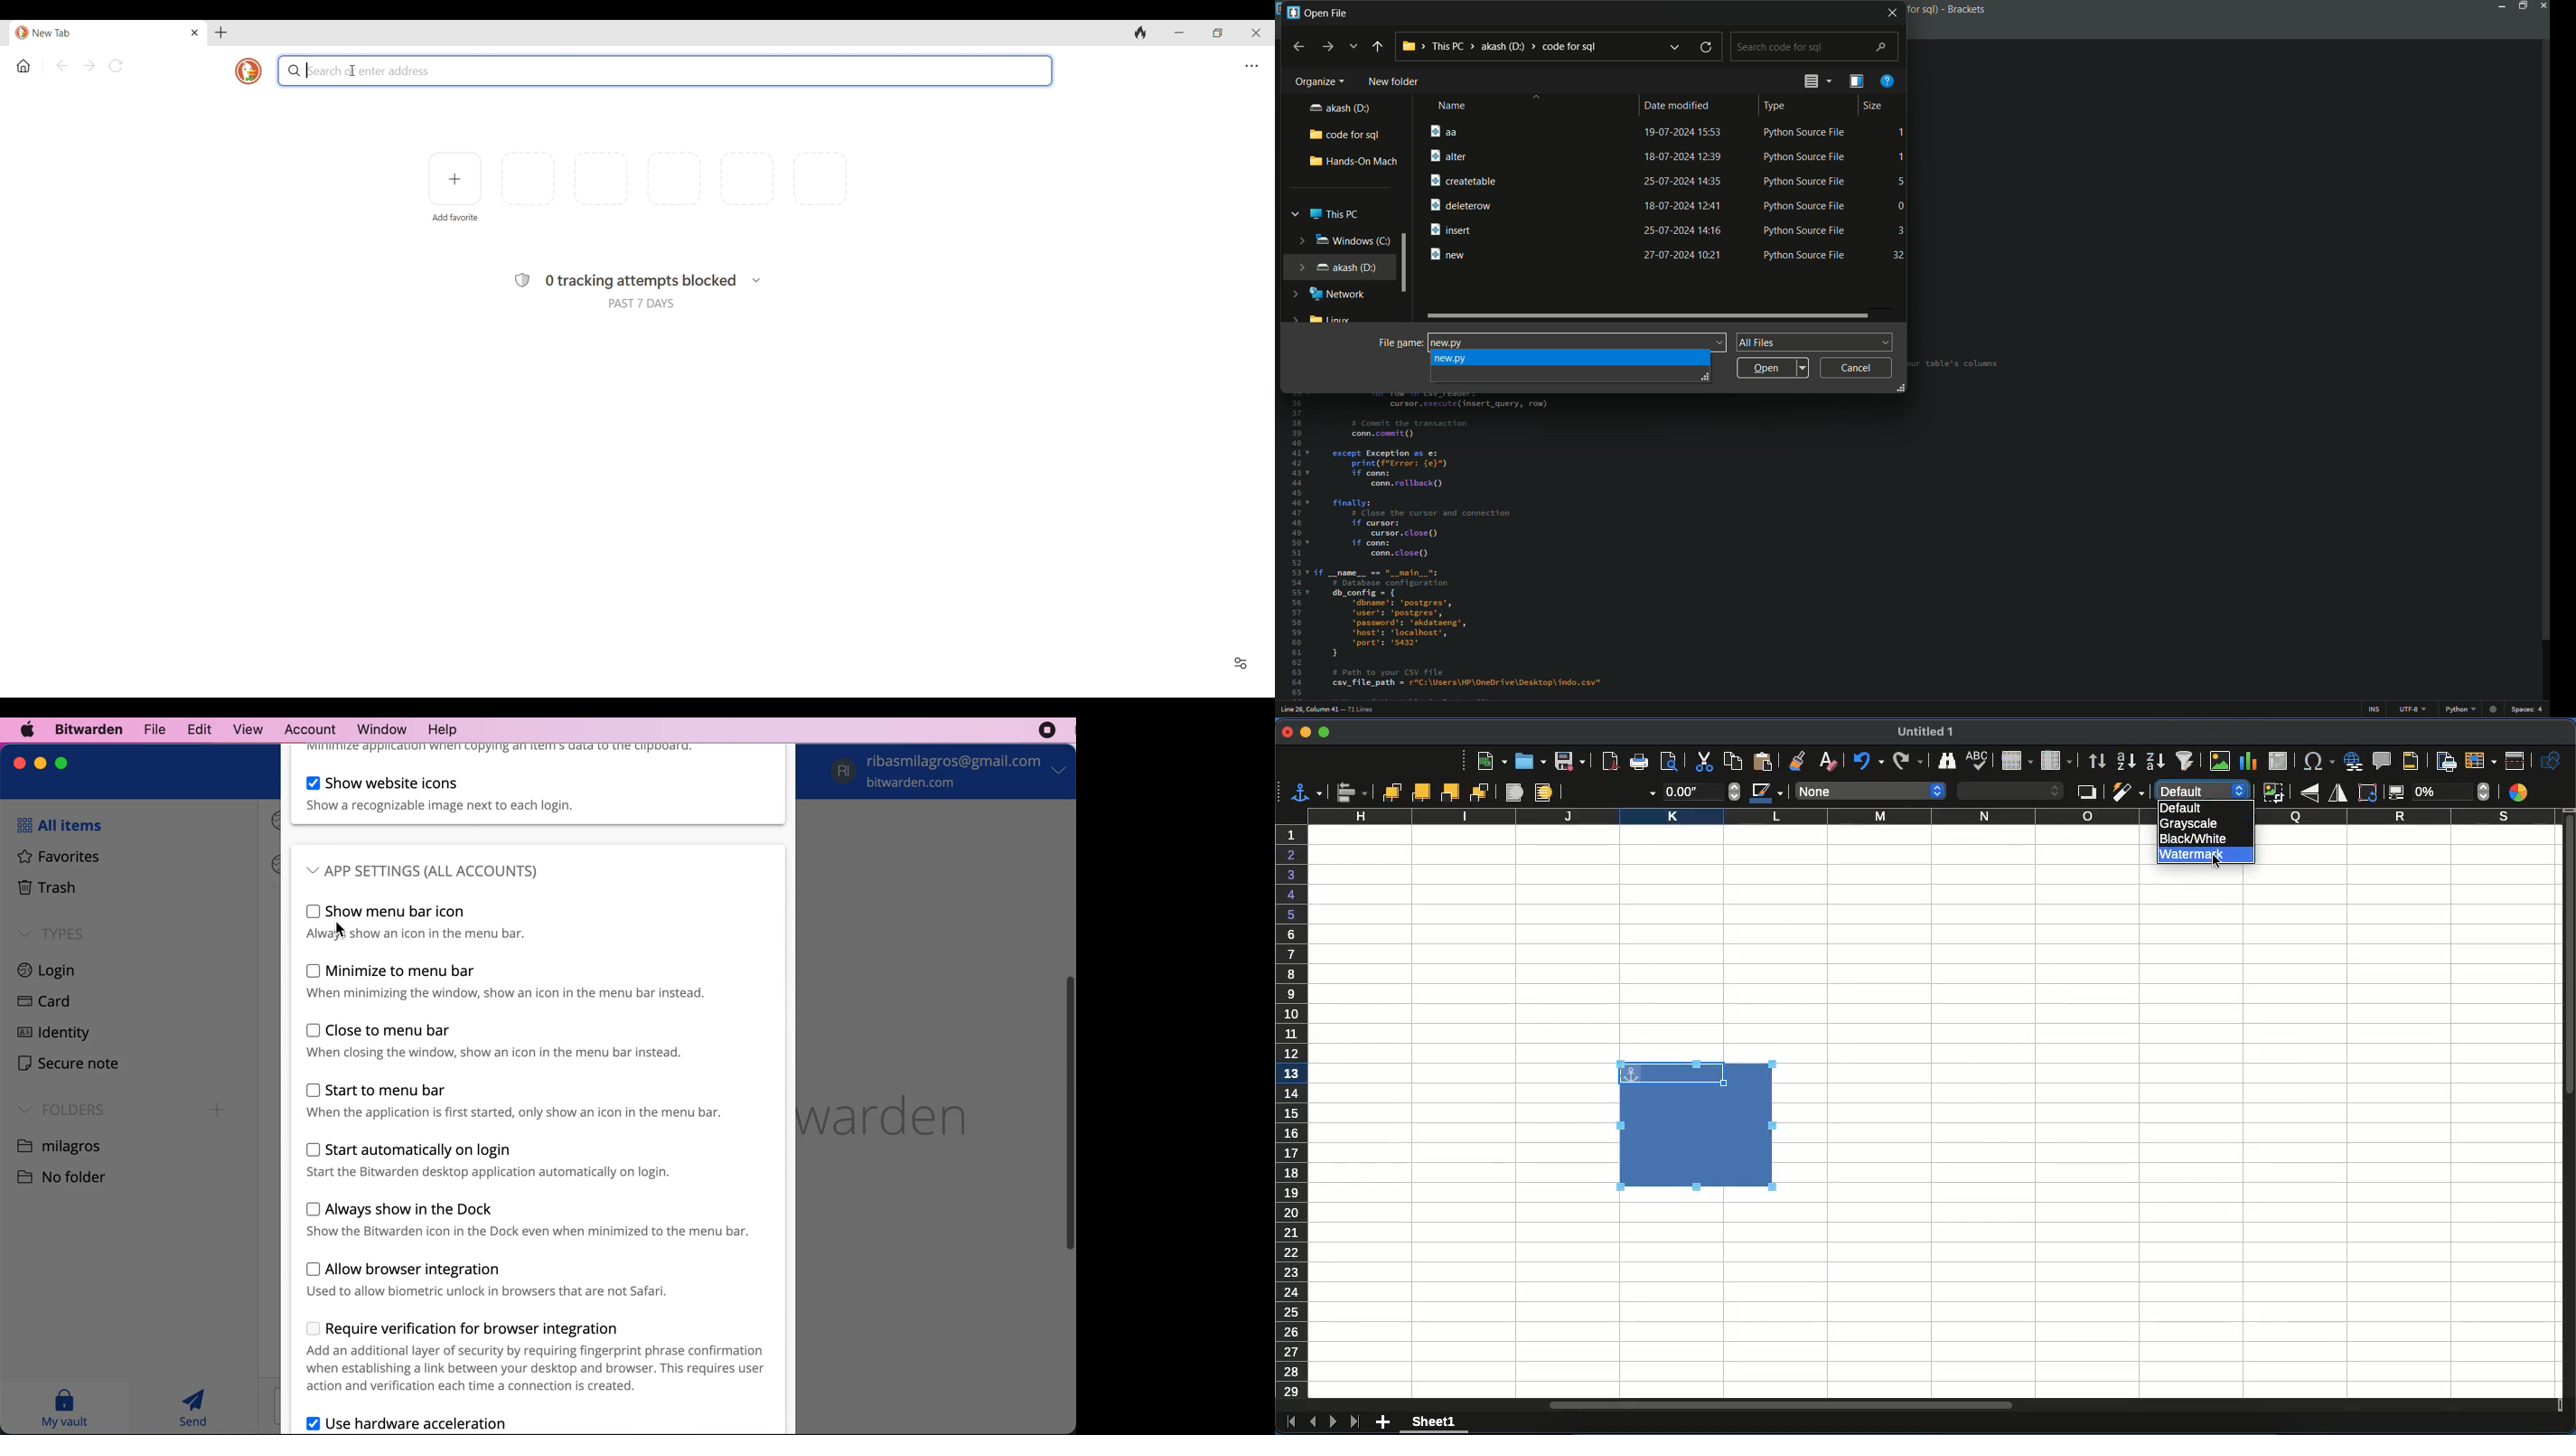  I want to click on date modified, so click(1678, 106).